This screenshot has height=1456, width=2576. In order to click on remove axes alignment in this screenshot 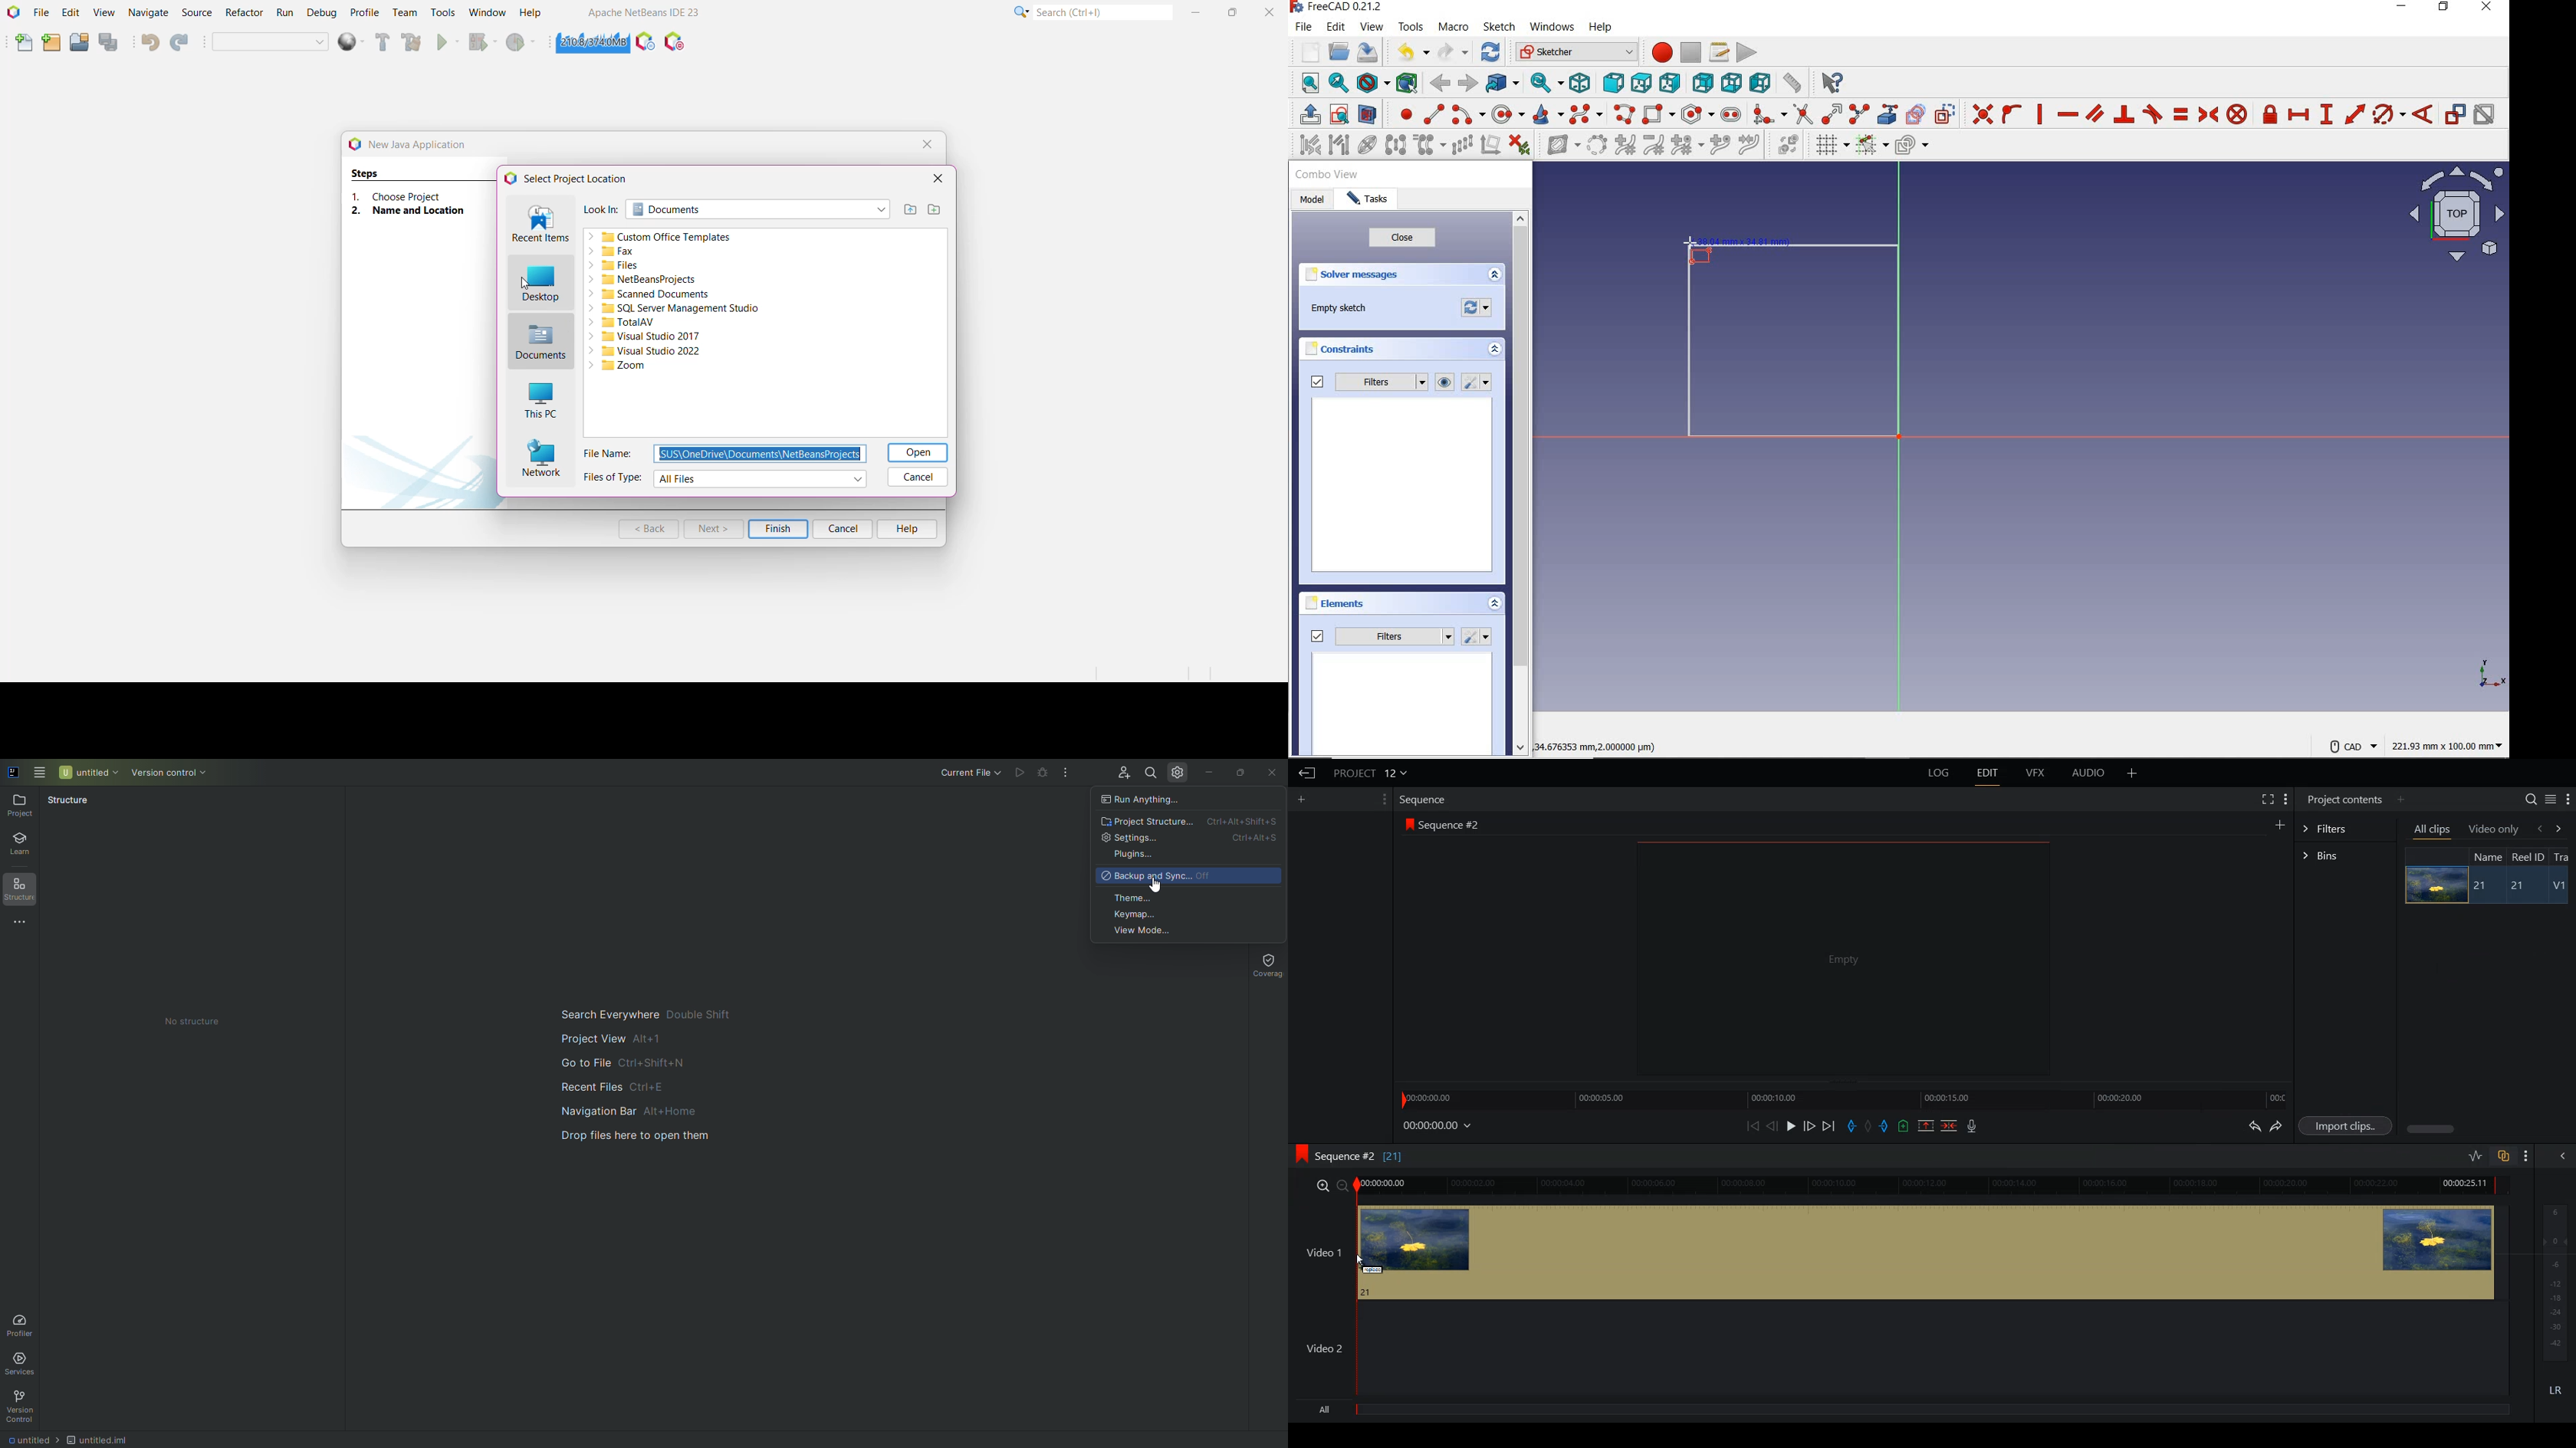, I will do `click(1490, 145)`.